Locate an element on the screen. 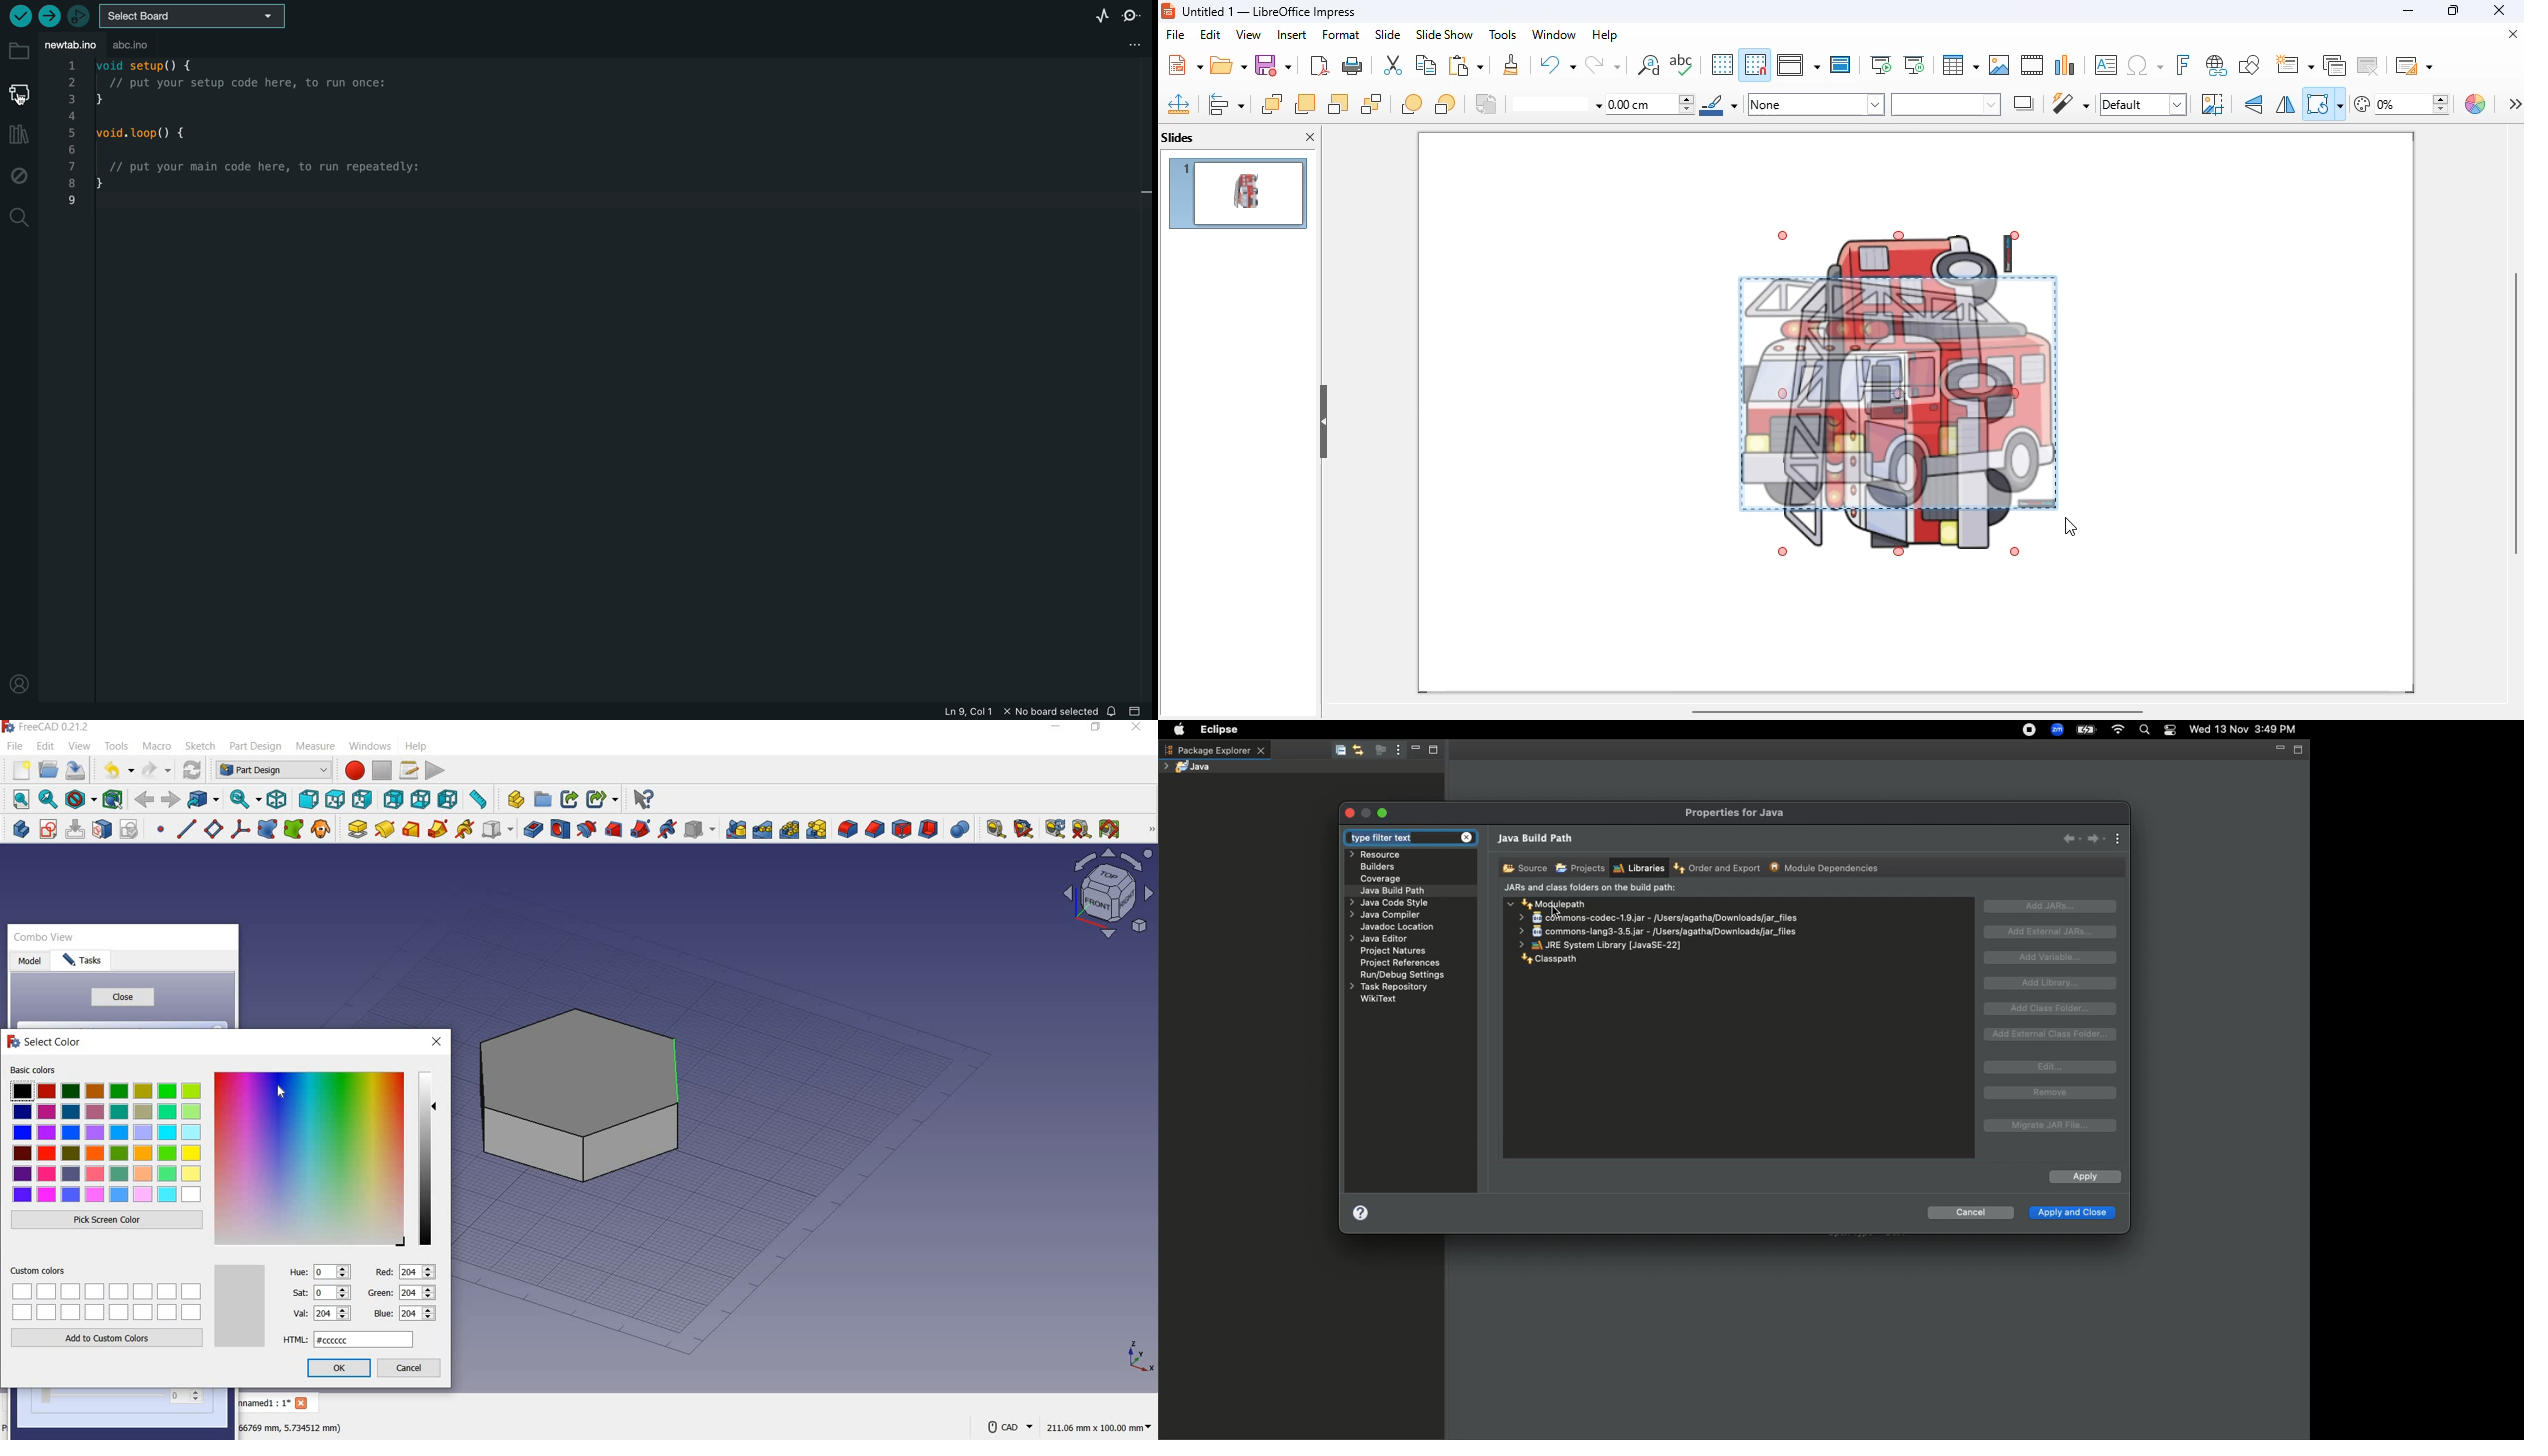 This screenshot has width=2548, height=1456. Sat: 0 is located at coordinates (320, 1292).